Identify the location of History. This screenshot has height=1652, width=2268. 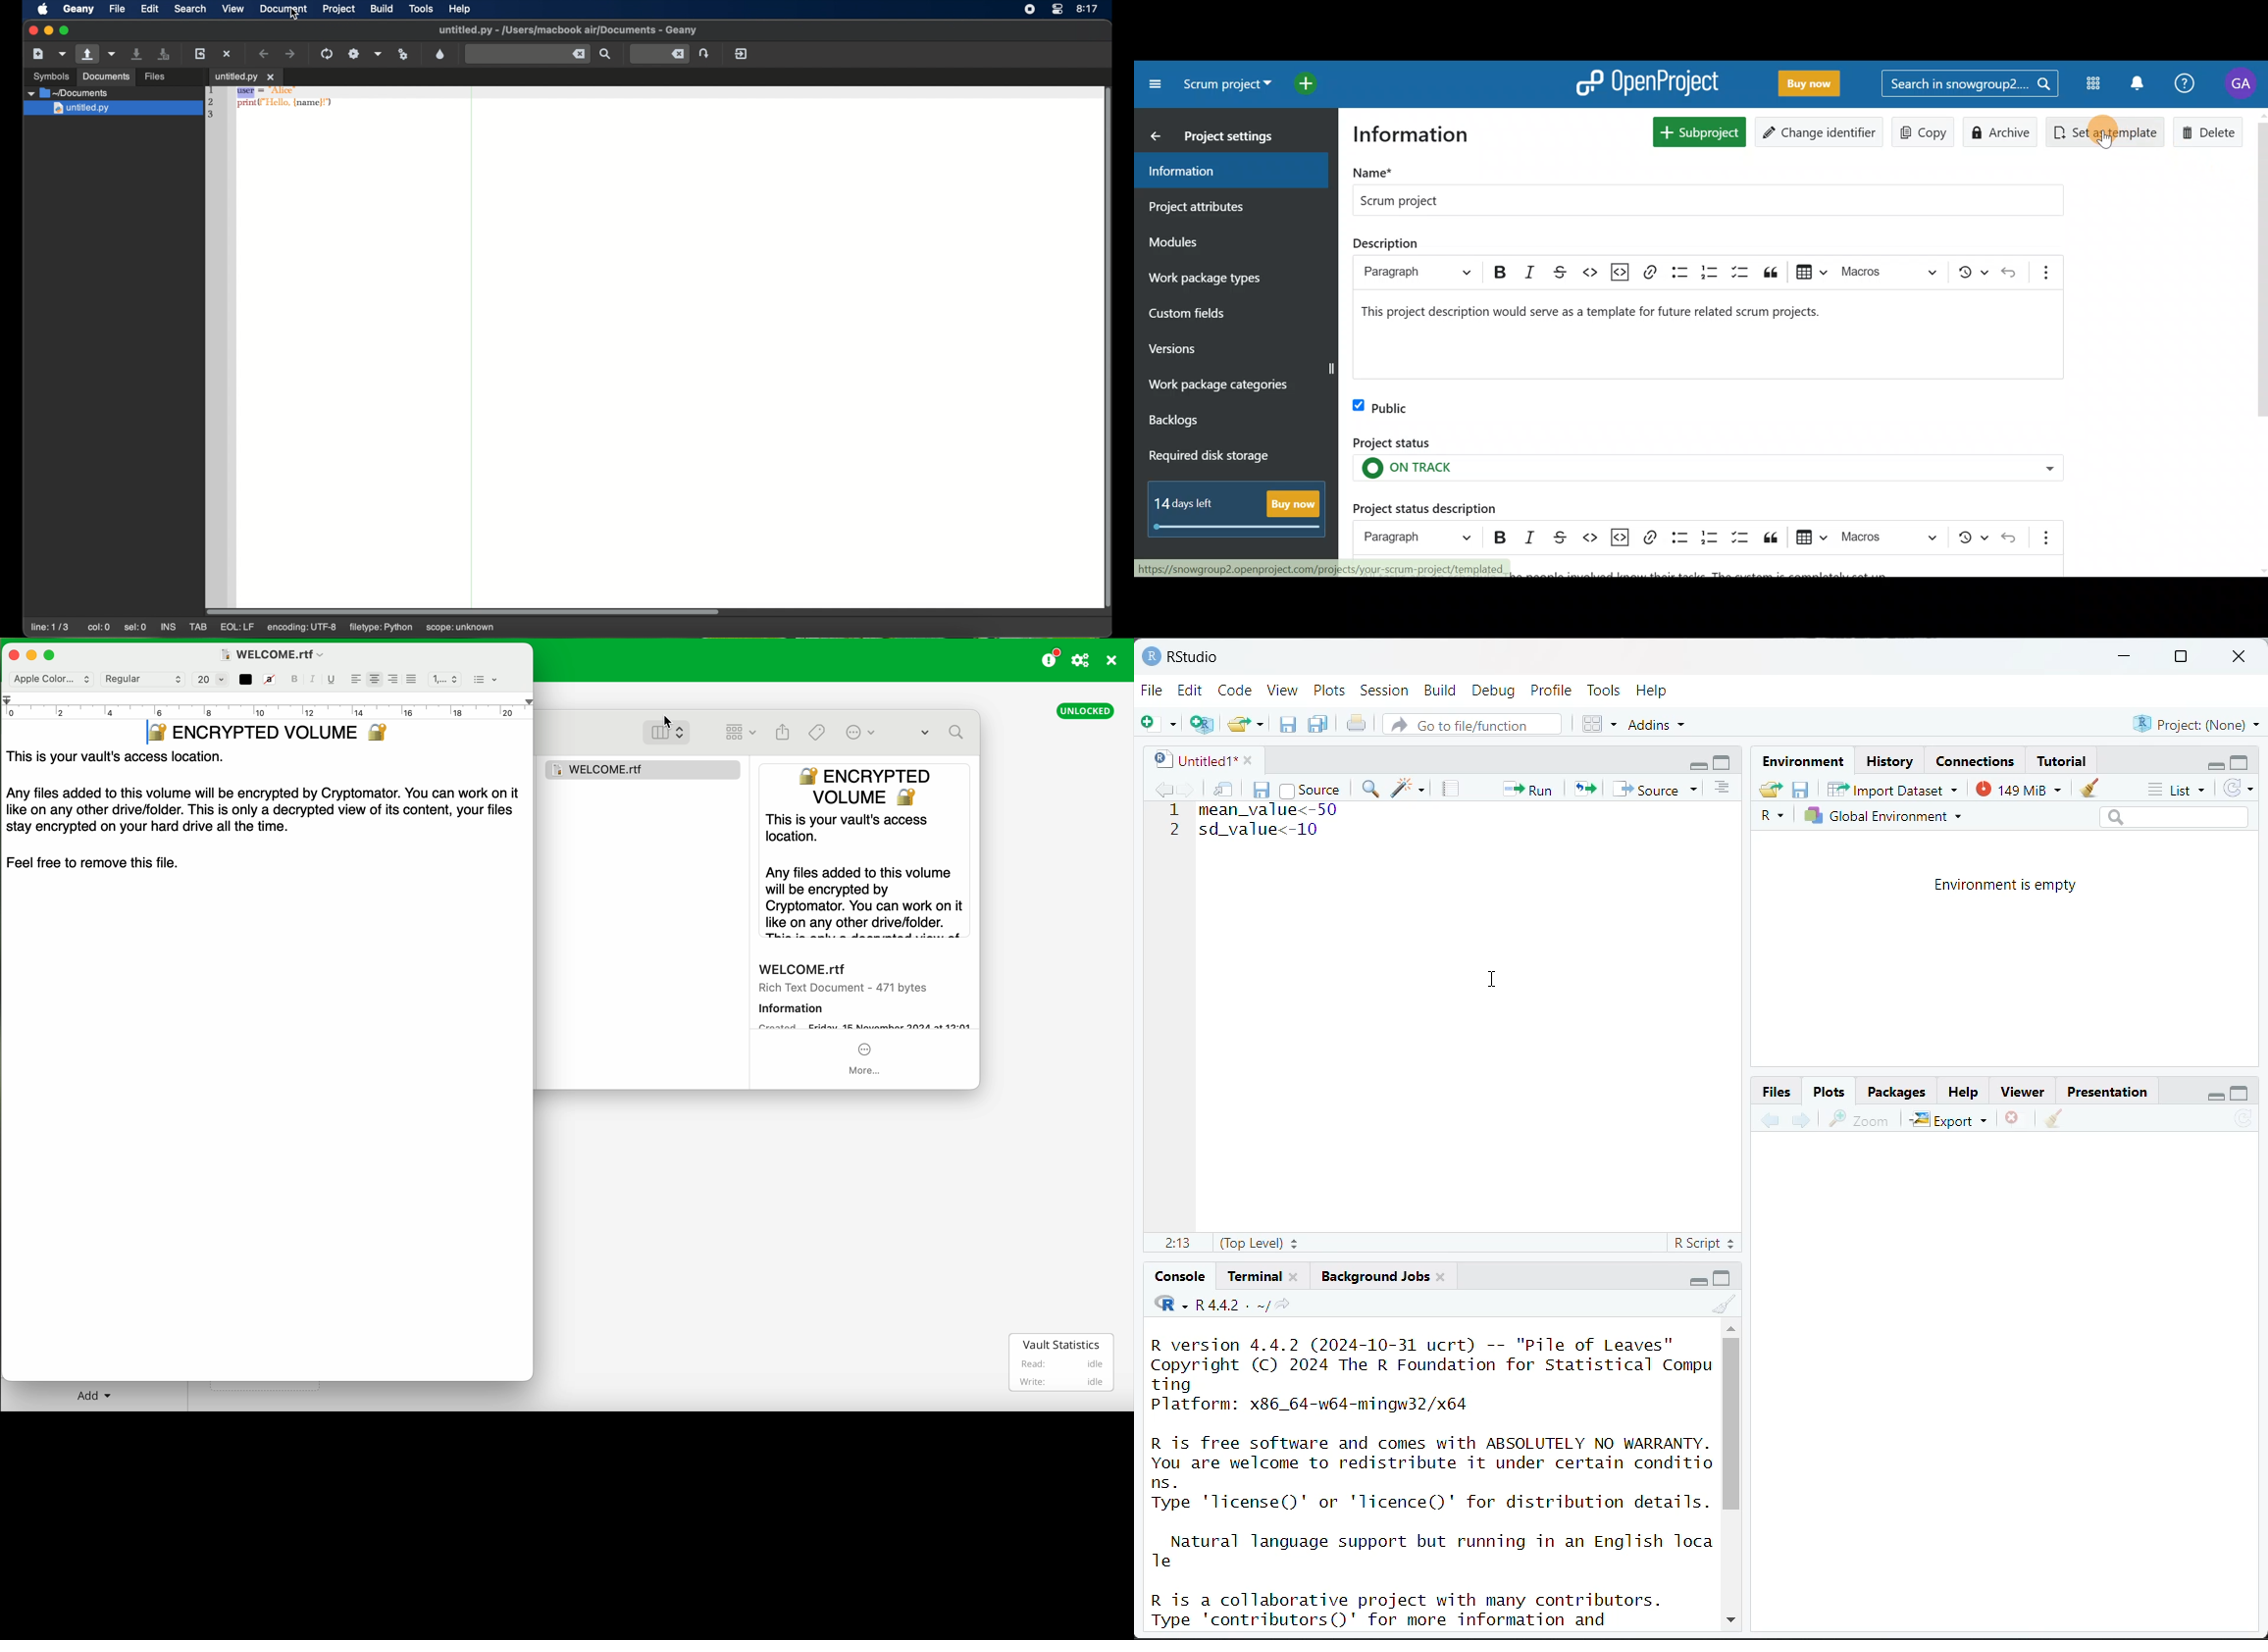
(1891, 761).